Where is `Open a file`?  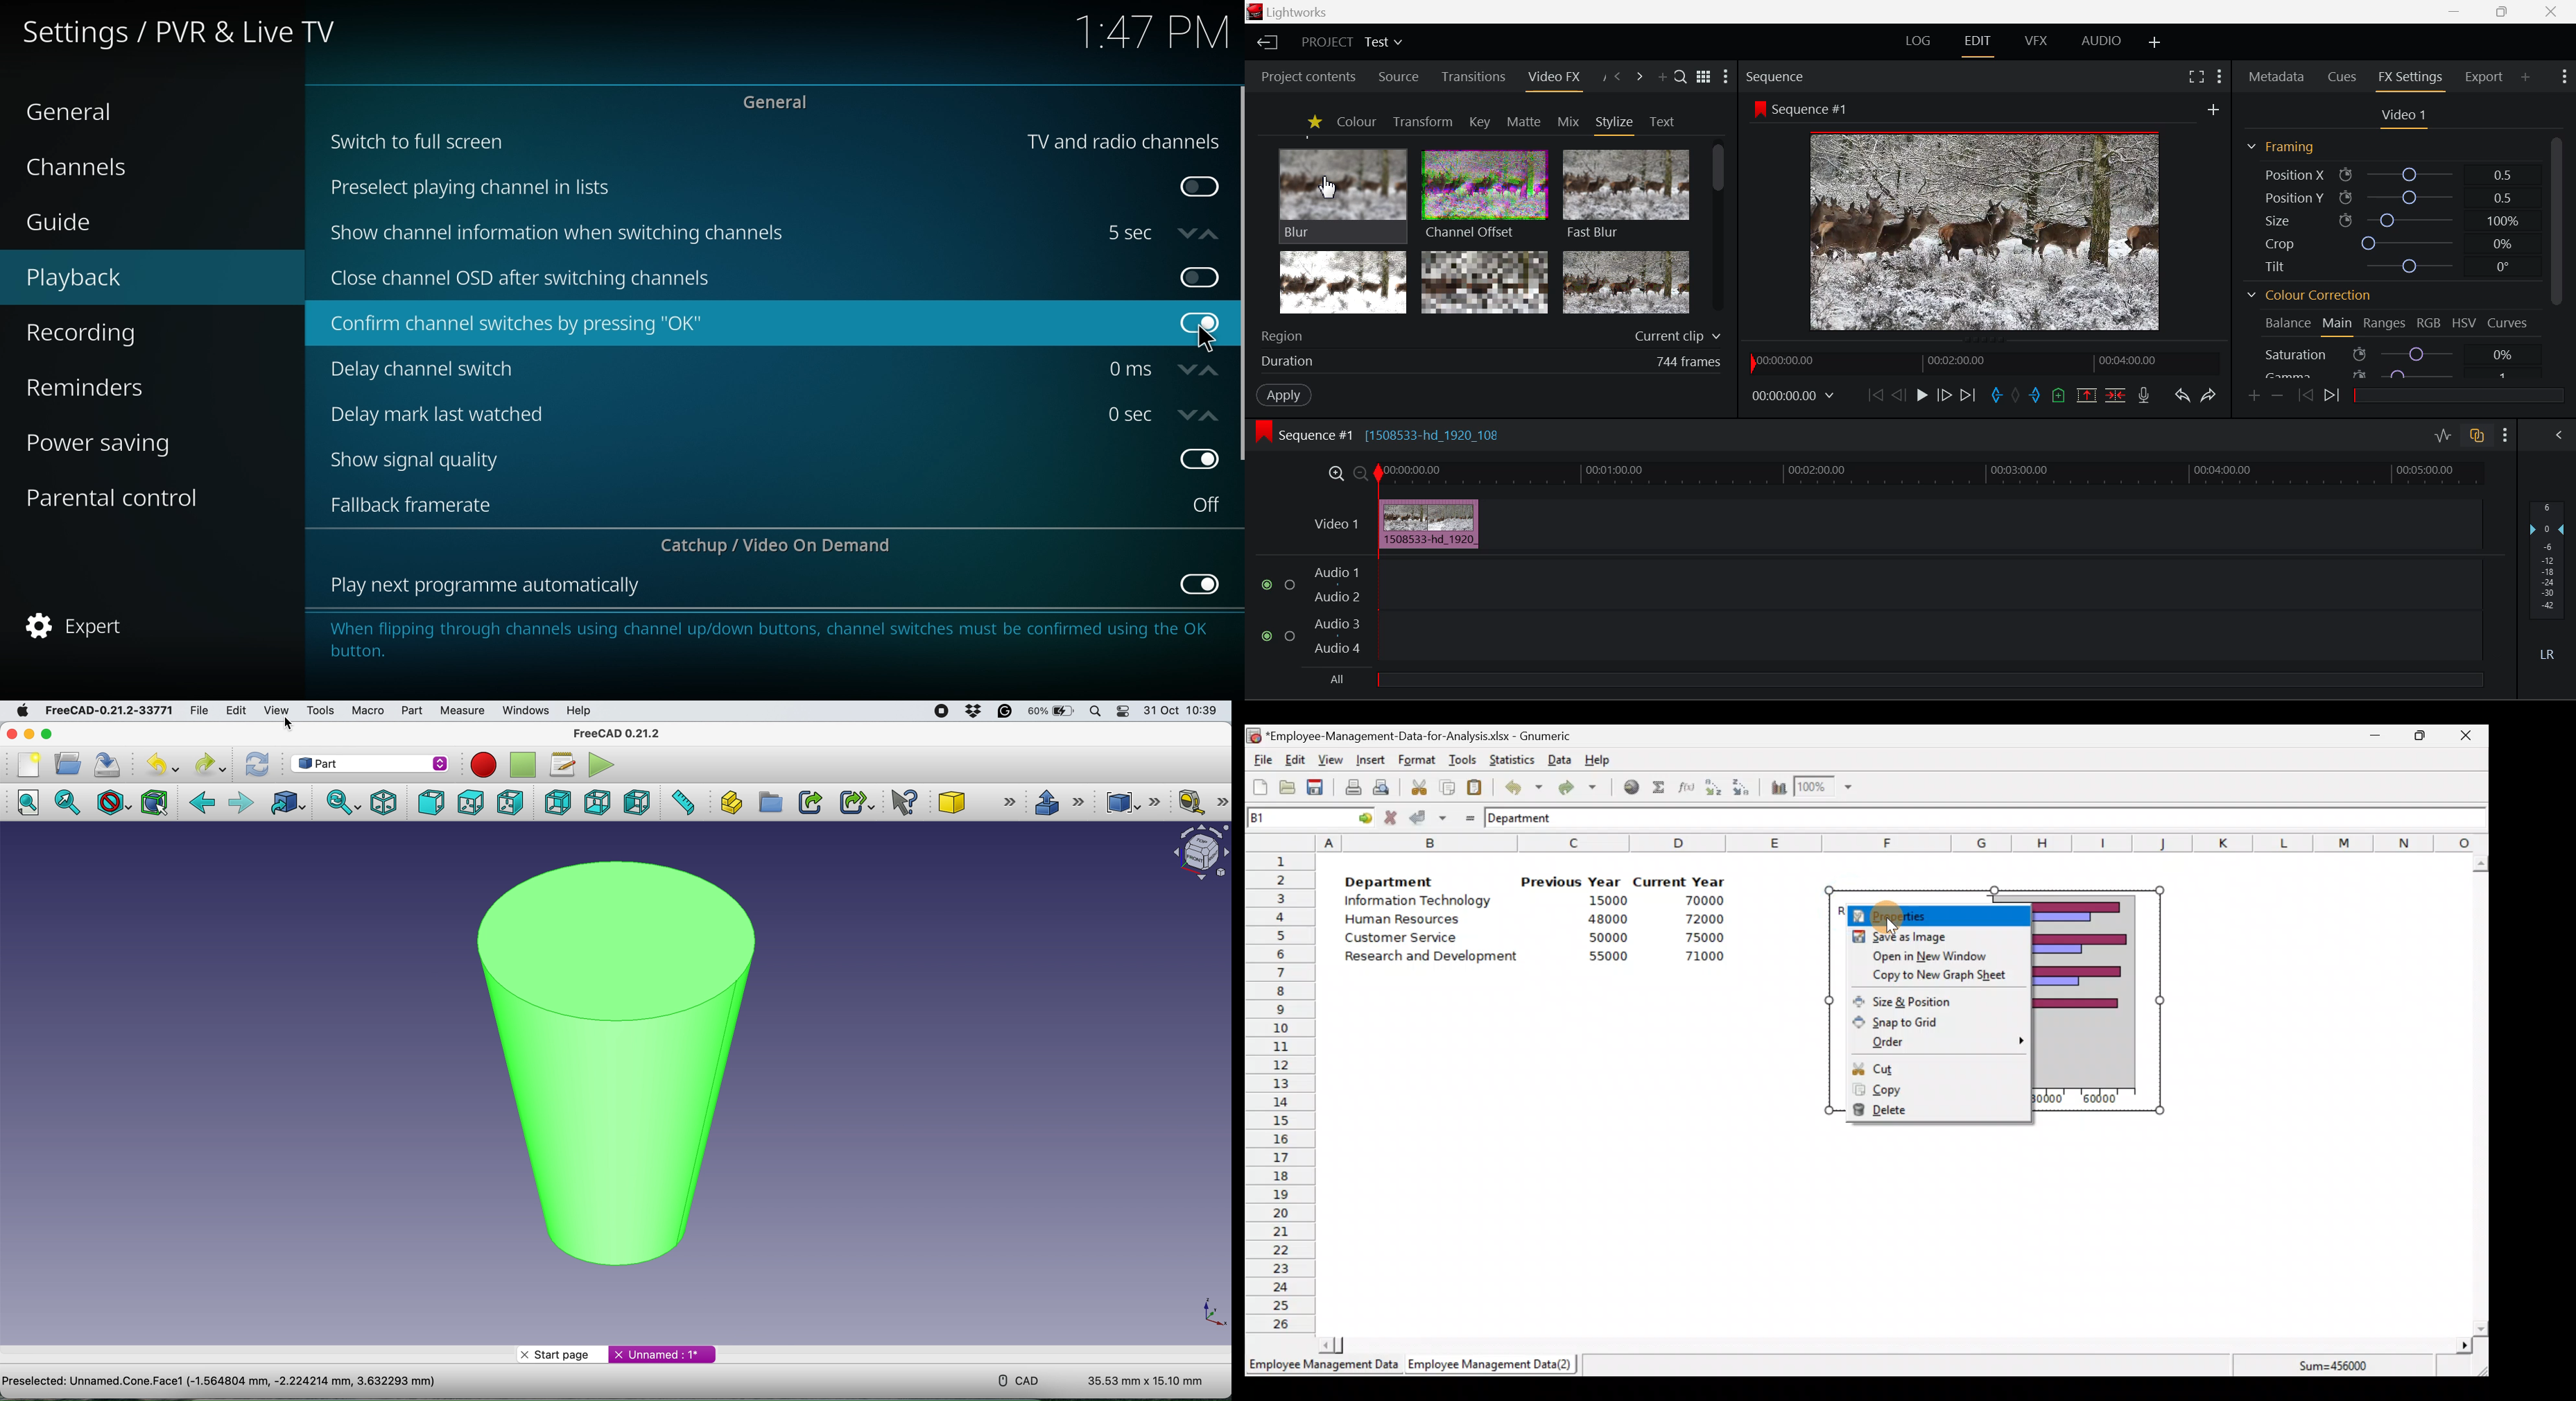
Open a file is located at coordinates (1291, 789).